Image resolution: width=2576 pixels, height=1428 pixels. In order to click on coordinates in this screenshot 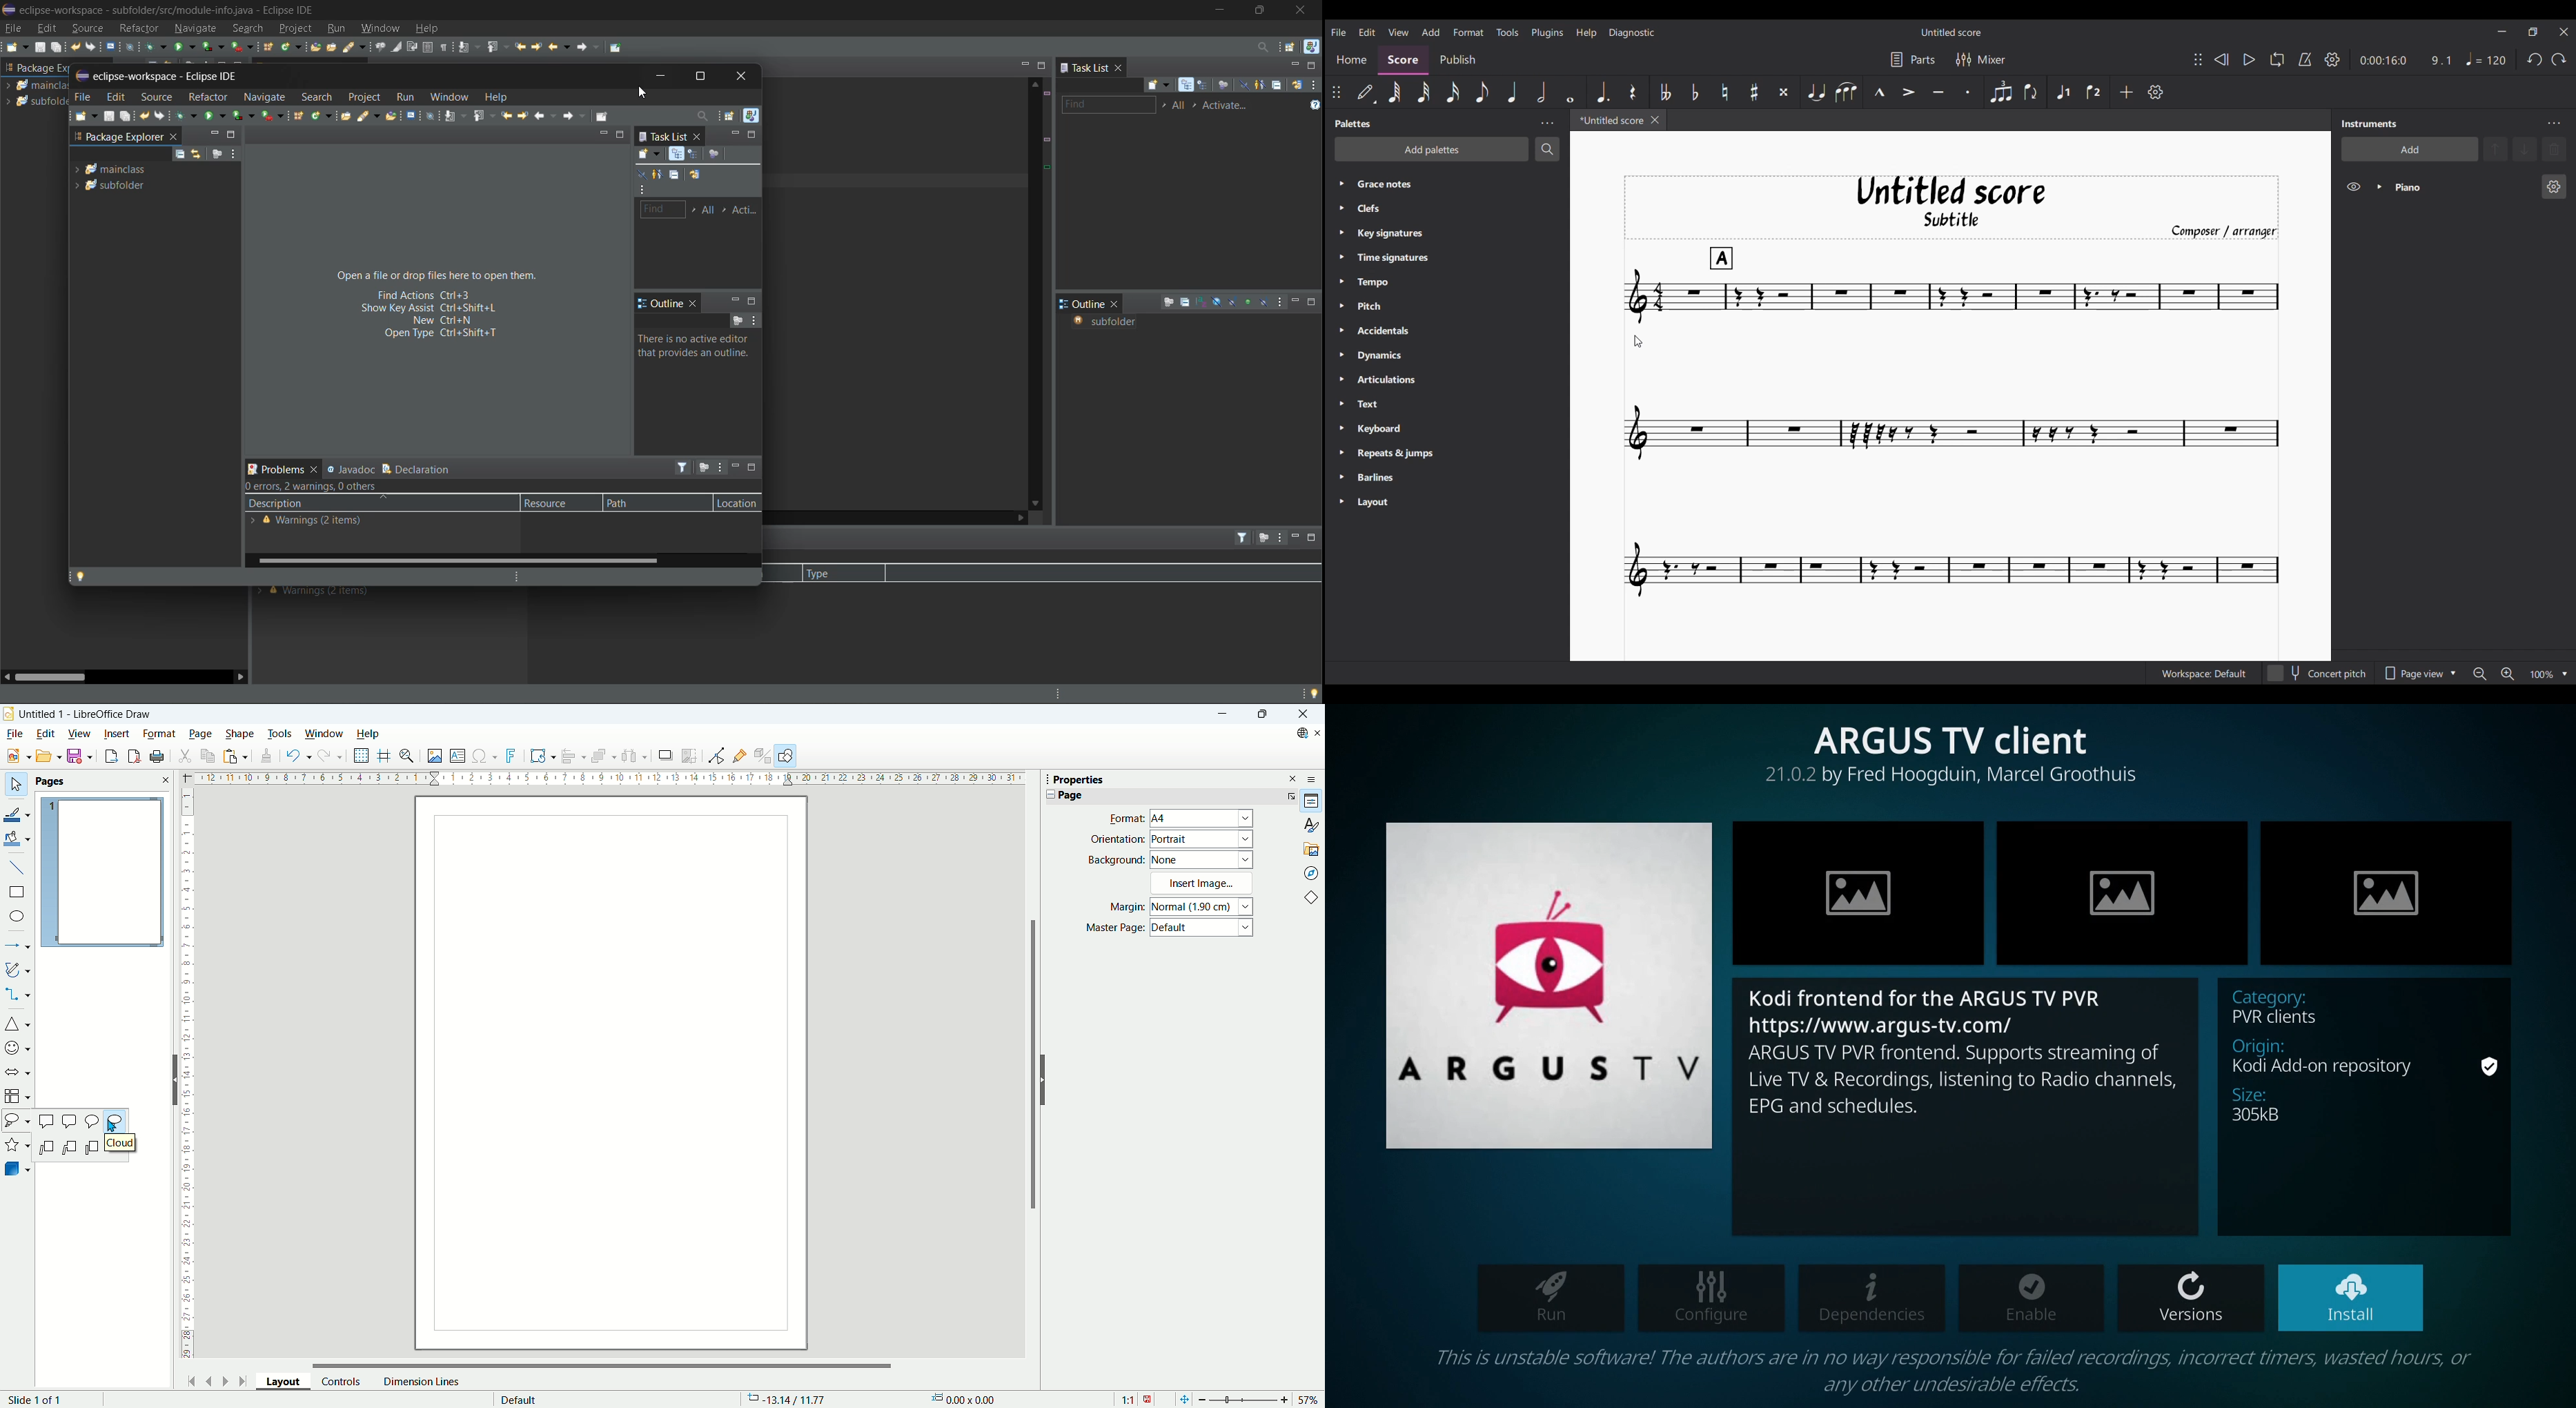, I will do `click(789, 1400)`.